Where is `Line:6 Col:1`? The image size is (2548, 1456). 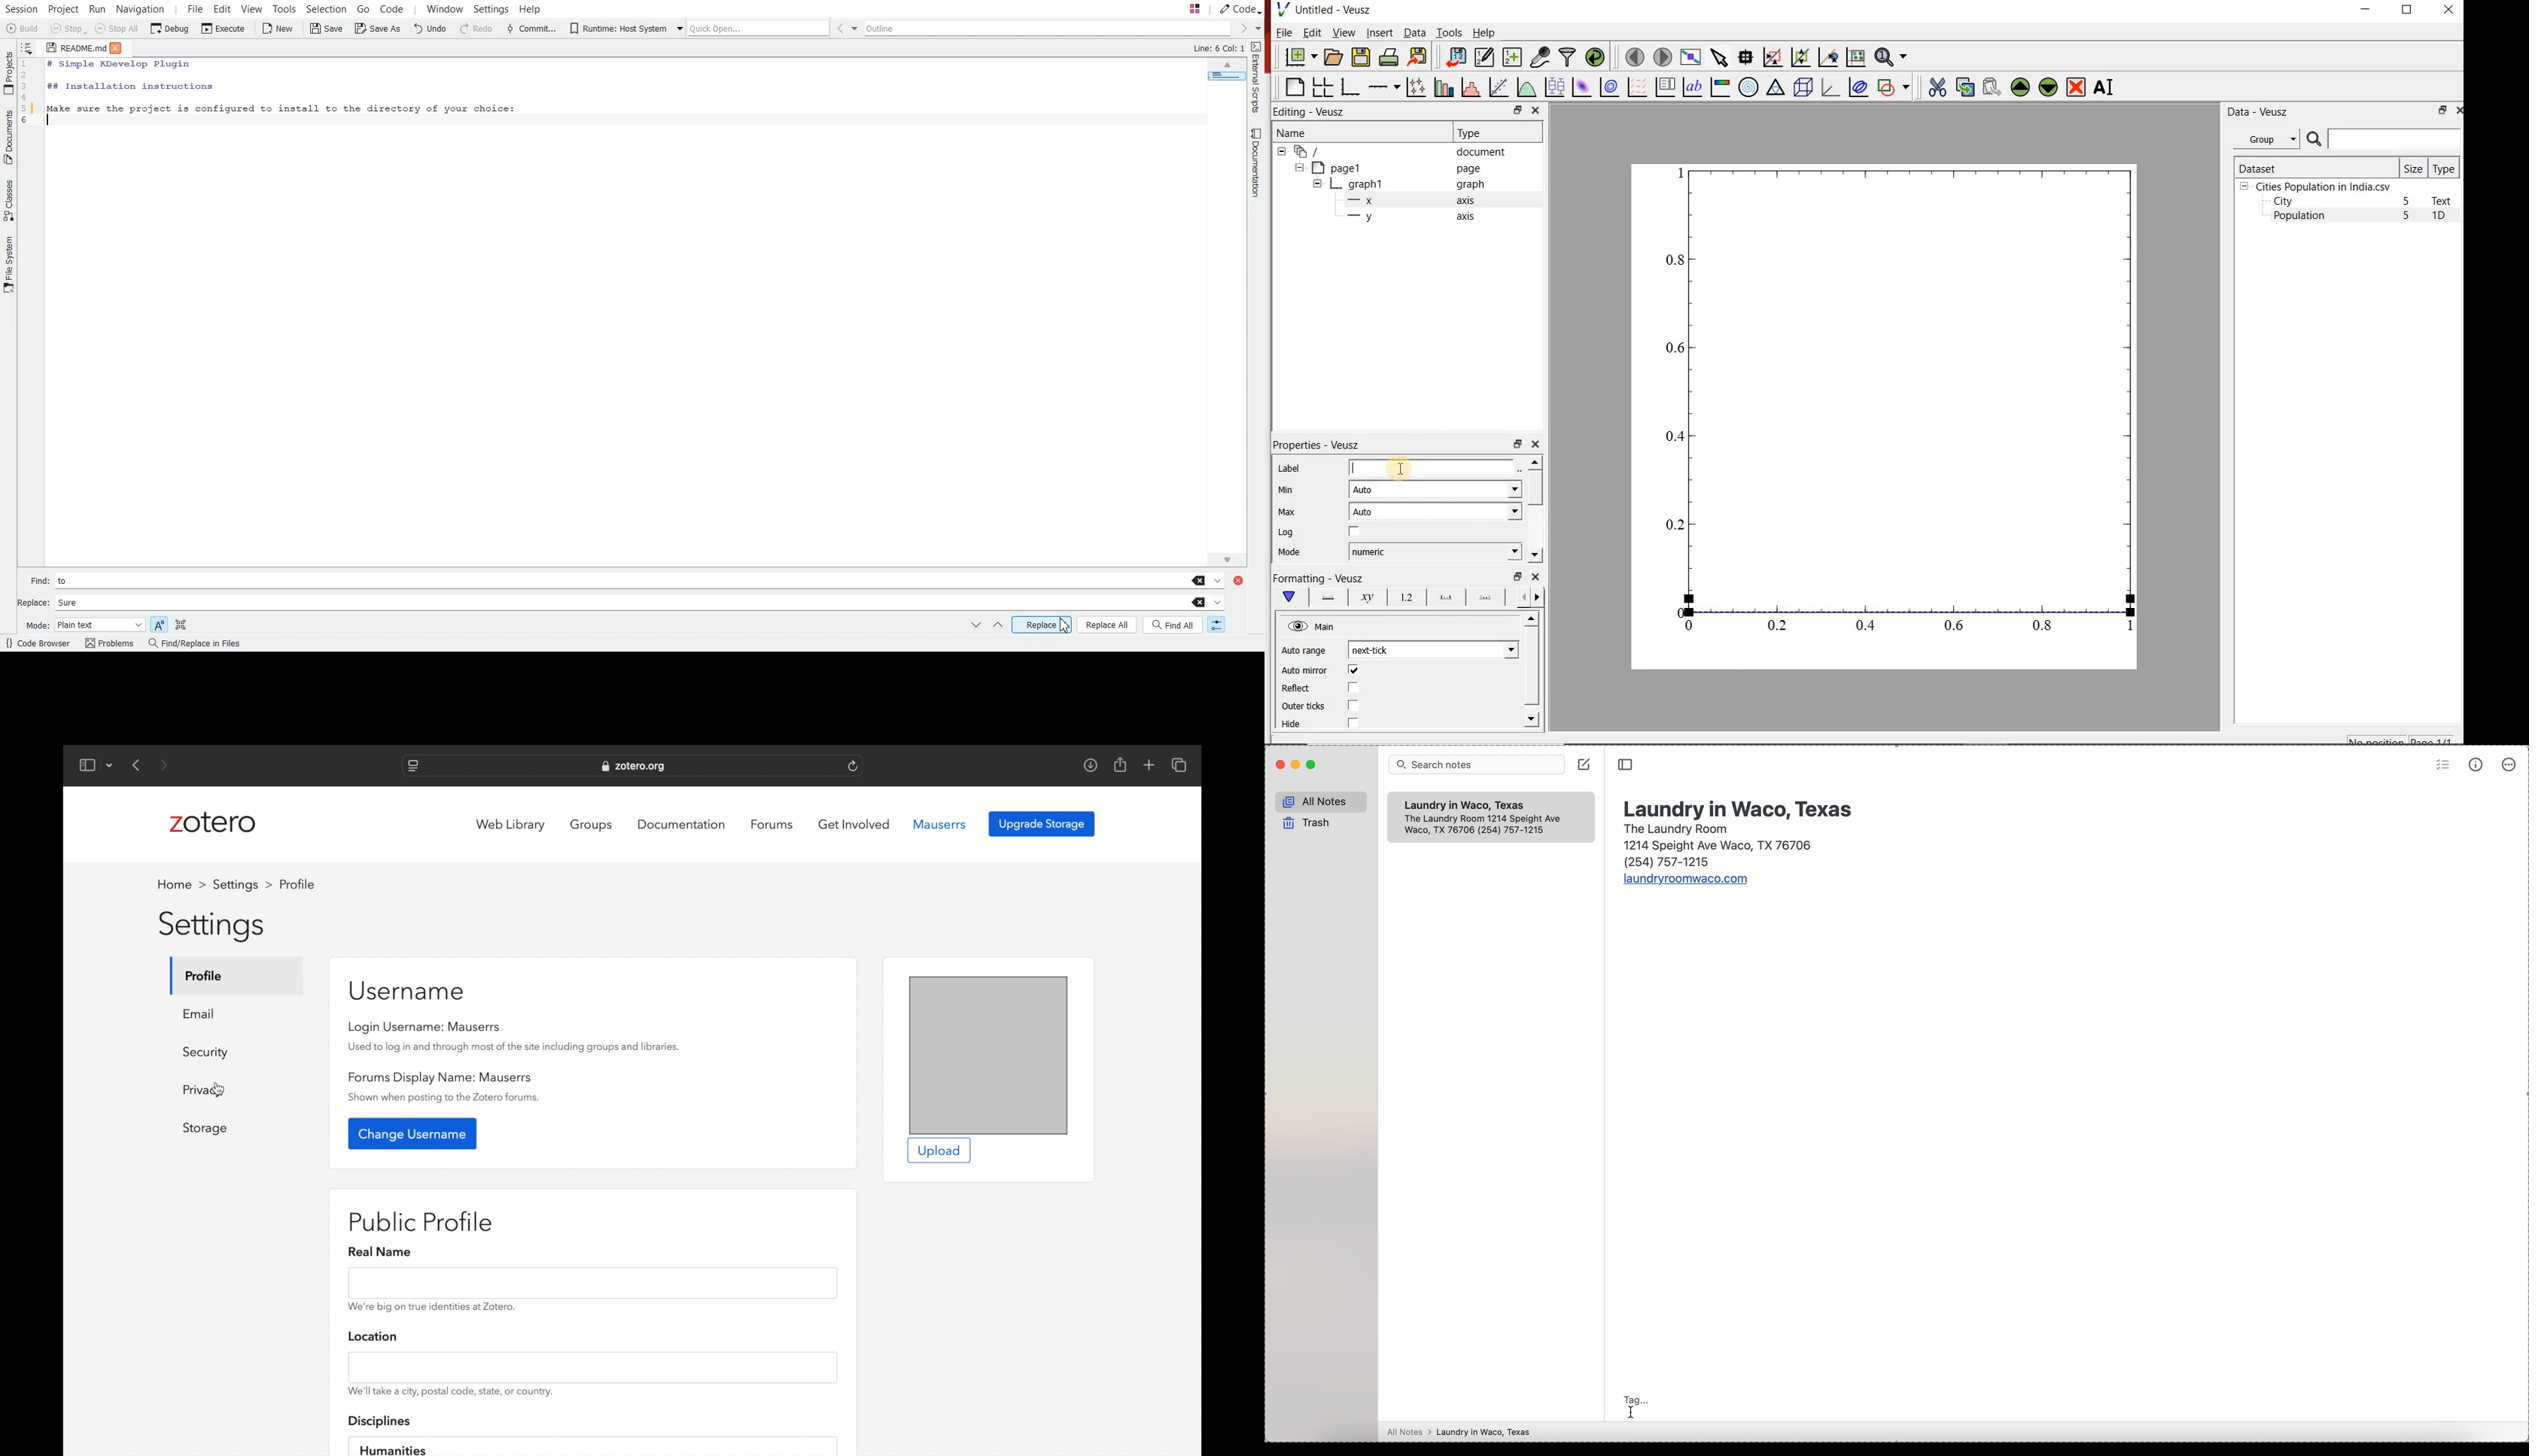 Line:6 Col:1 is located at coordinates (1216, 49).